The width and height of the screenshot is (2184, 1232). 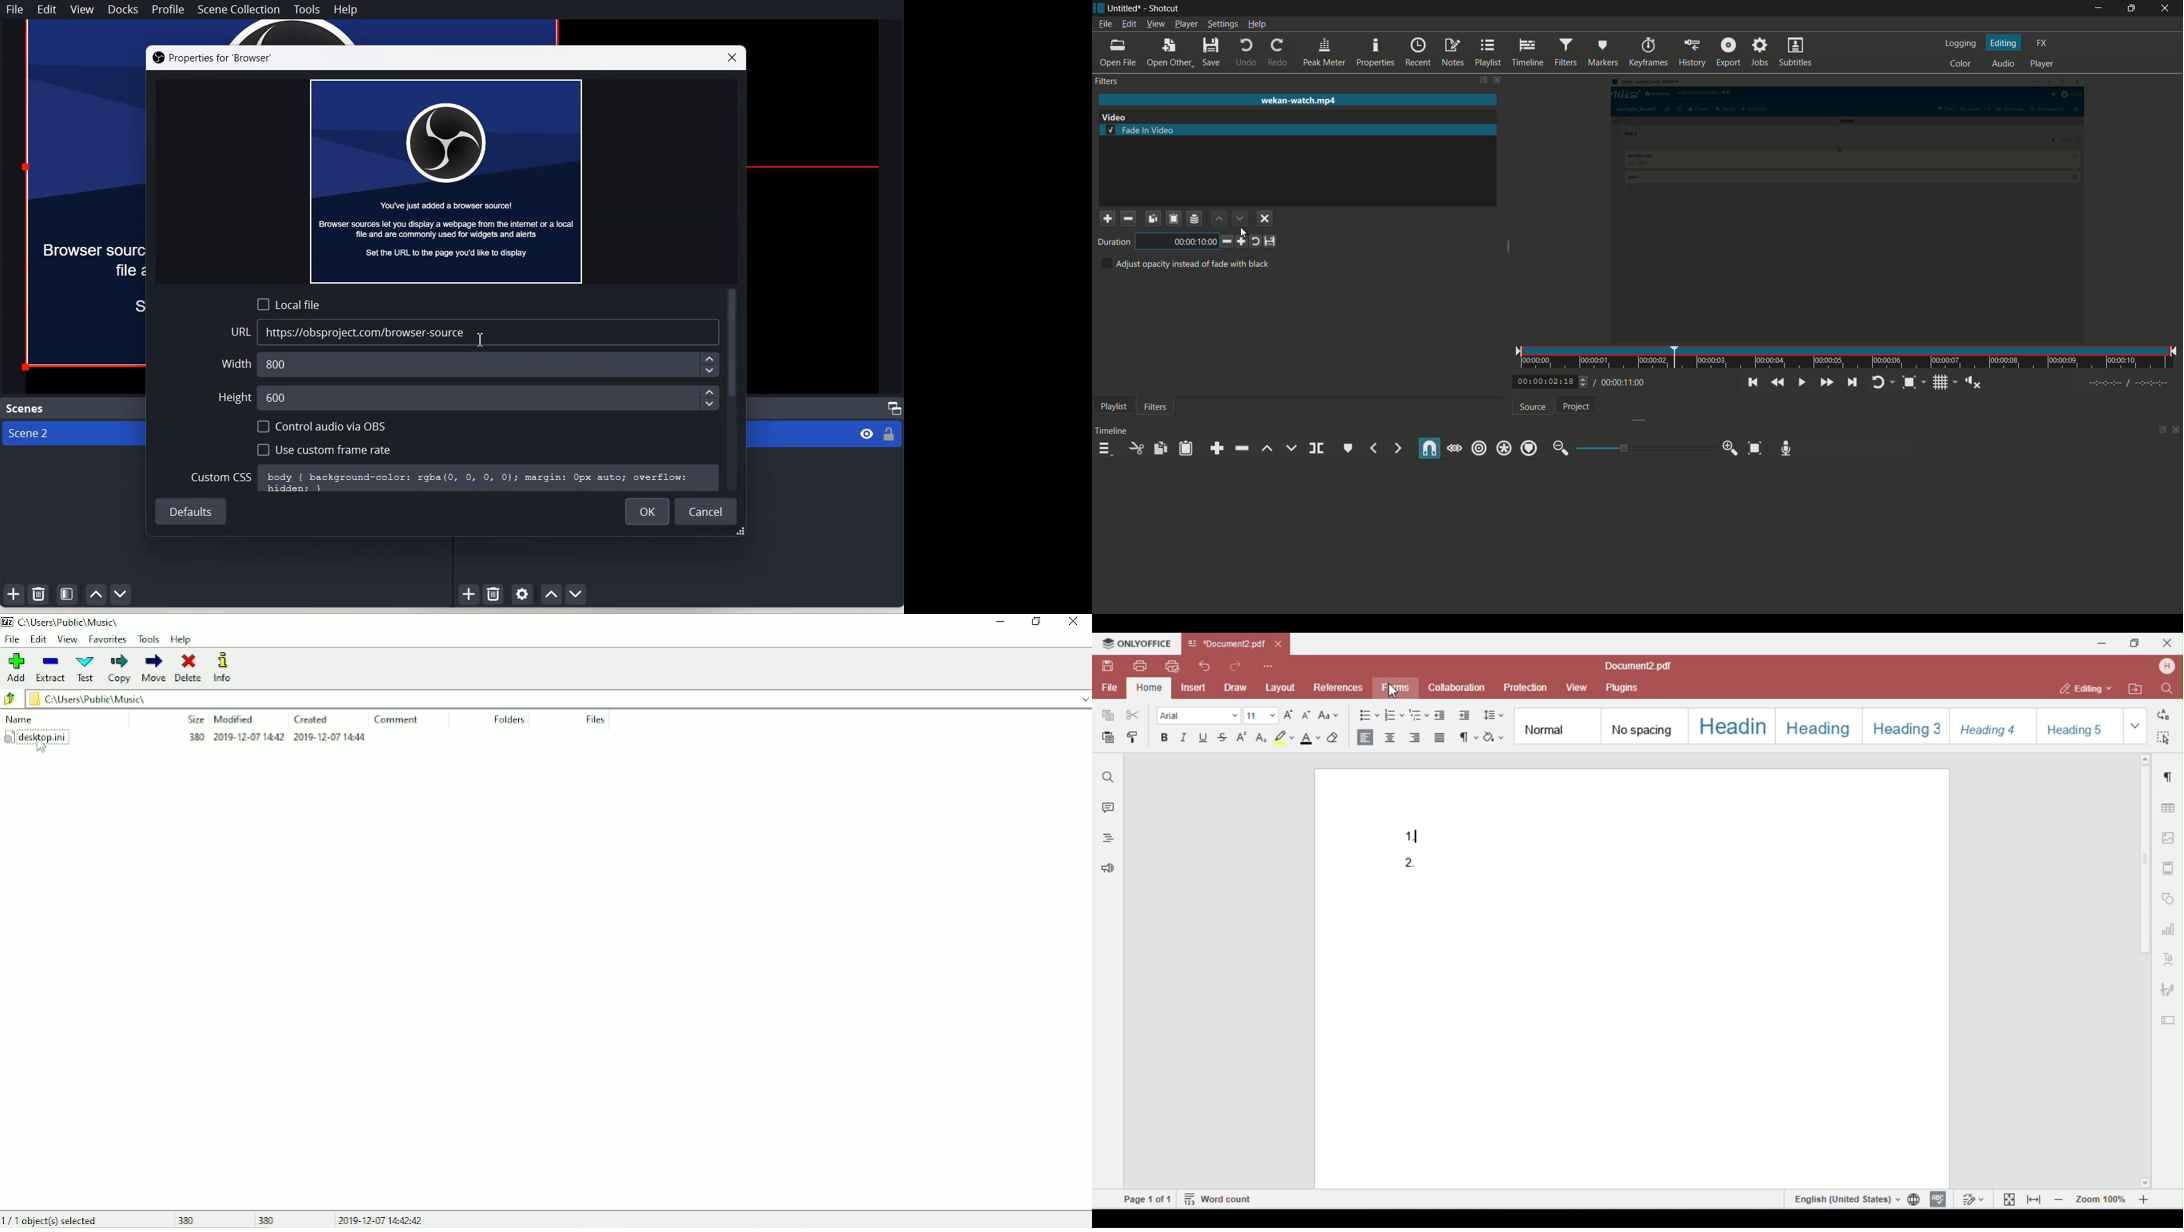 What do you see at coordinates (1111, 431) in the screenshot?
I see `timeline` at bounding box center [1111, 431].